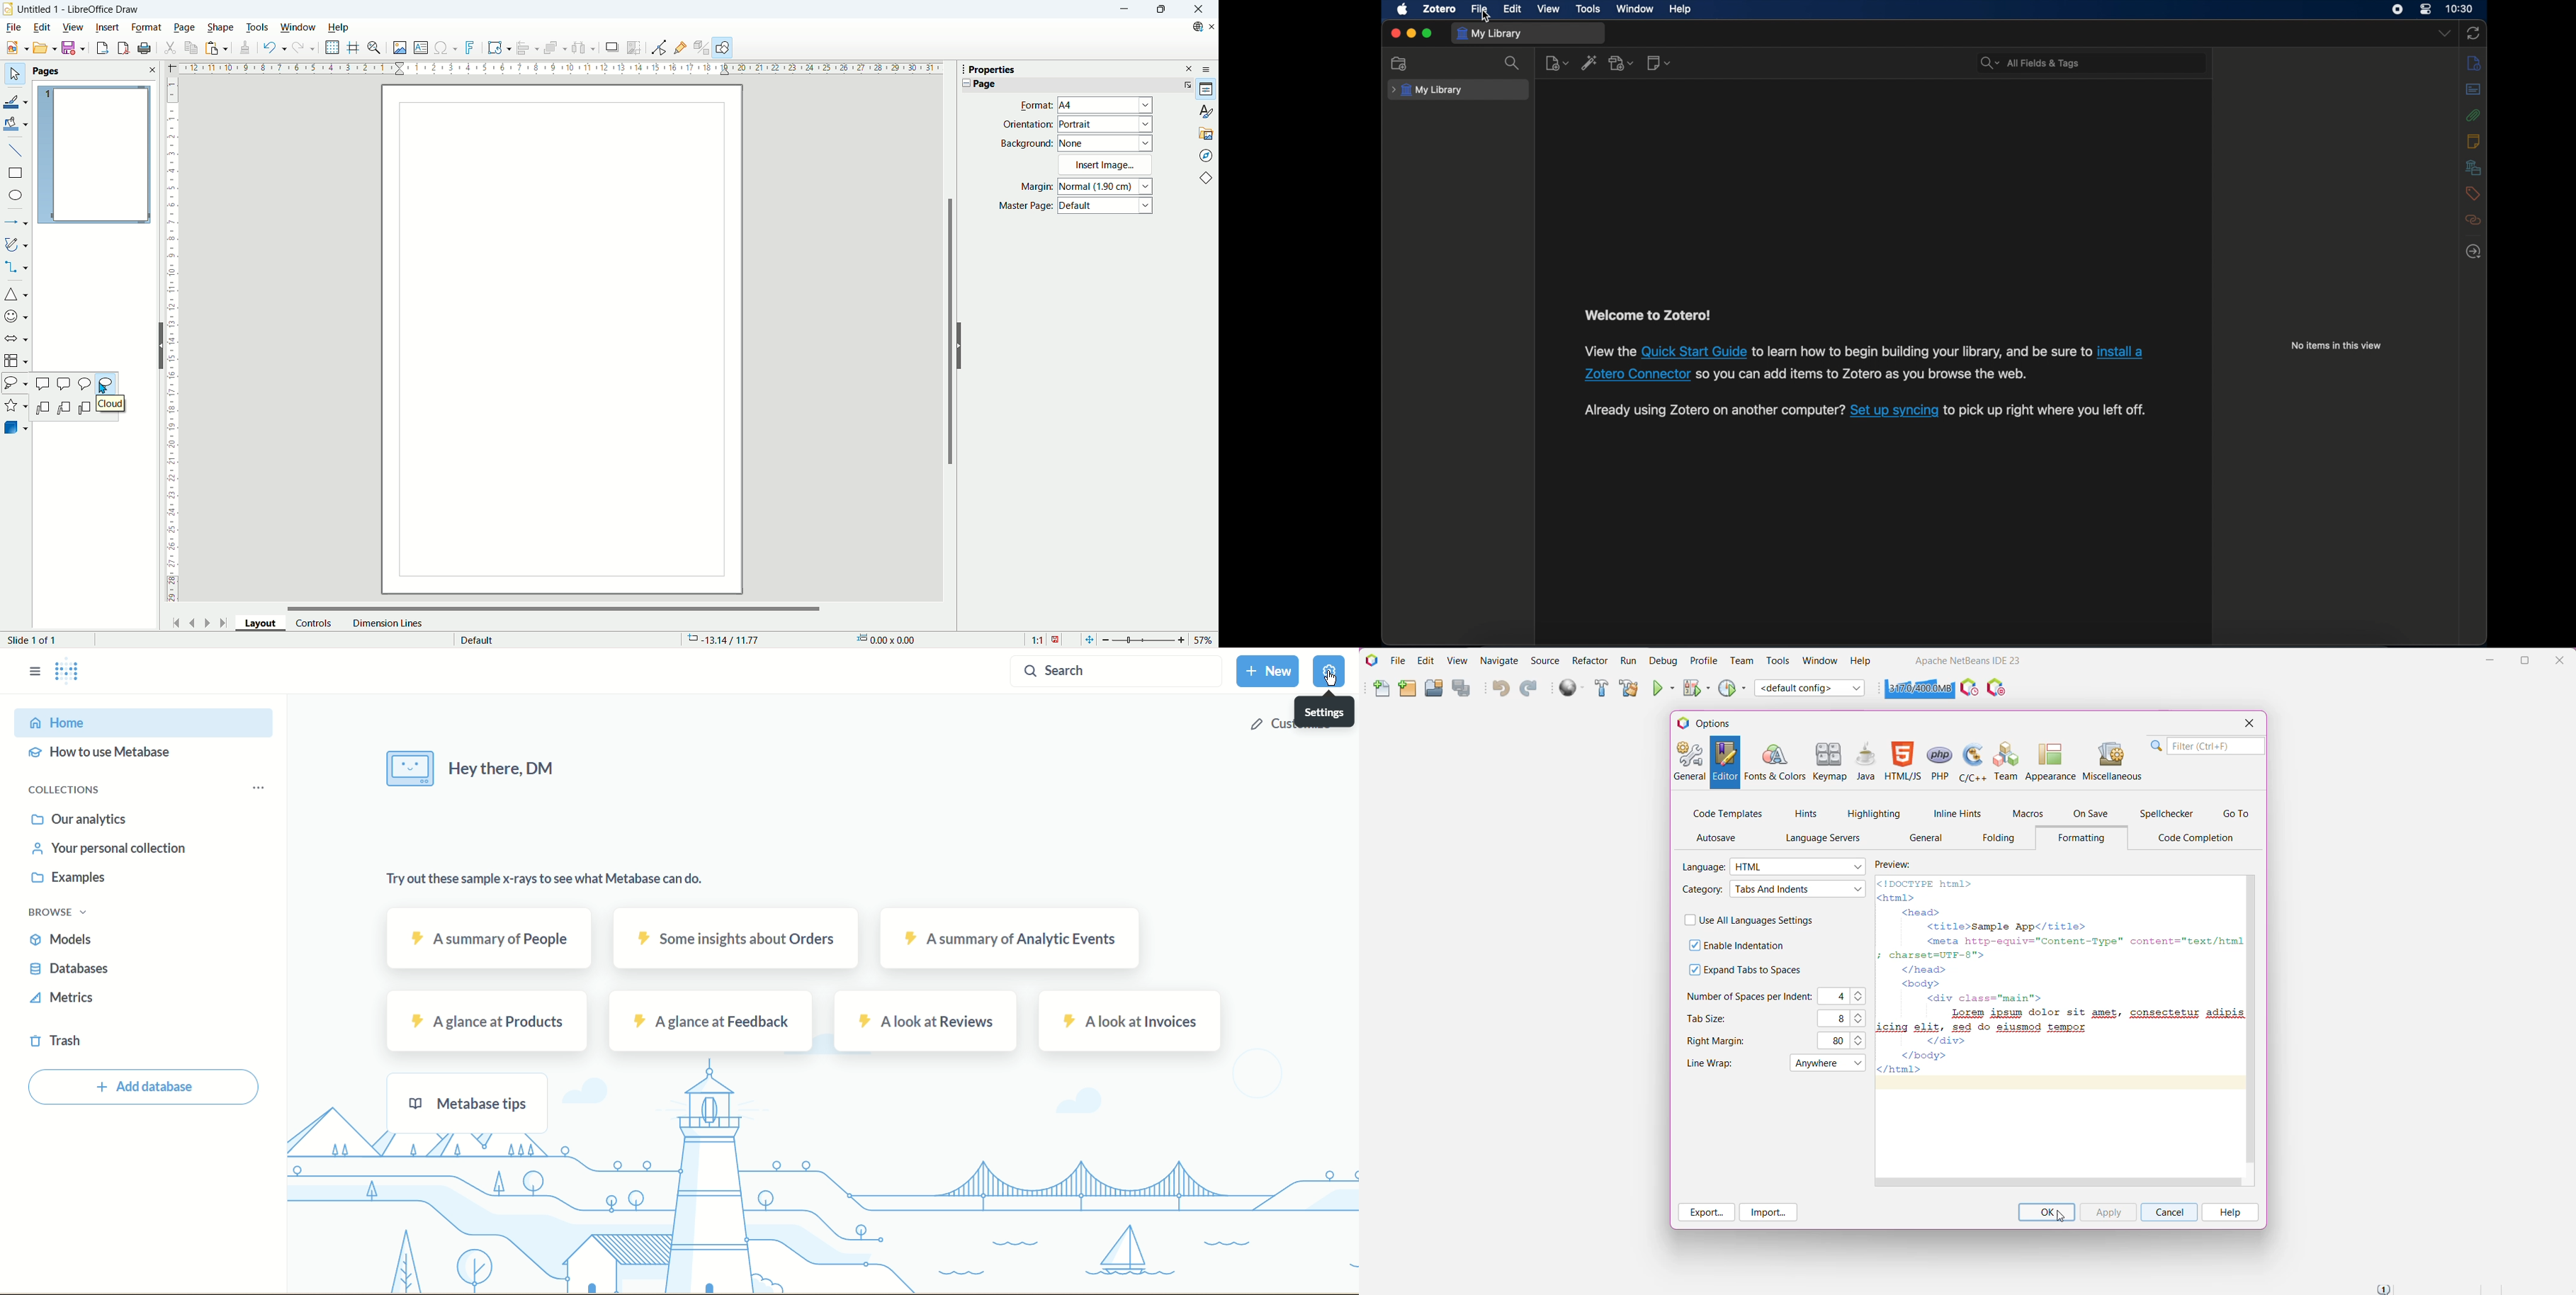  What do you see at coordinates (448, 47) in the screenshot?
I see `insert special character` at bounding box center [448, 47].